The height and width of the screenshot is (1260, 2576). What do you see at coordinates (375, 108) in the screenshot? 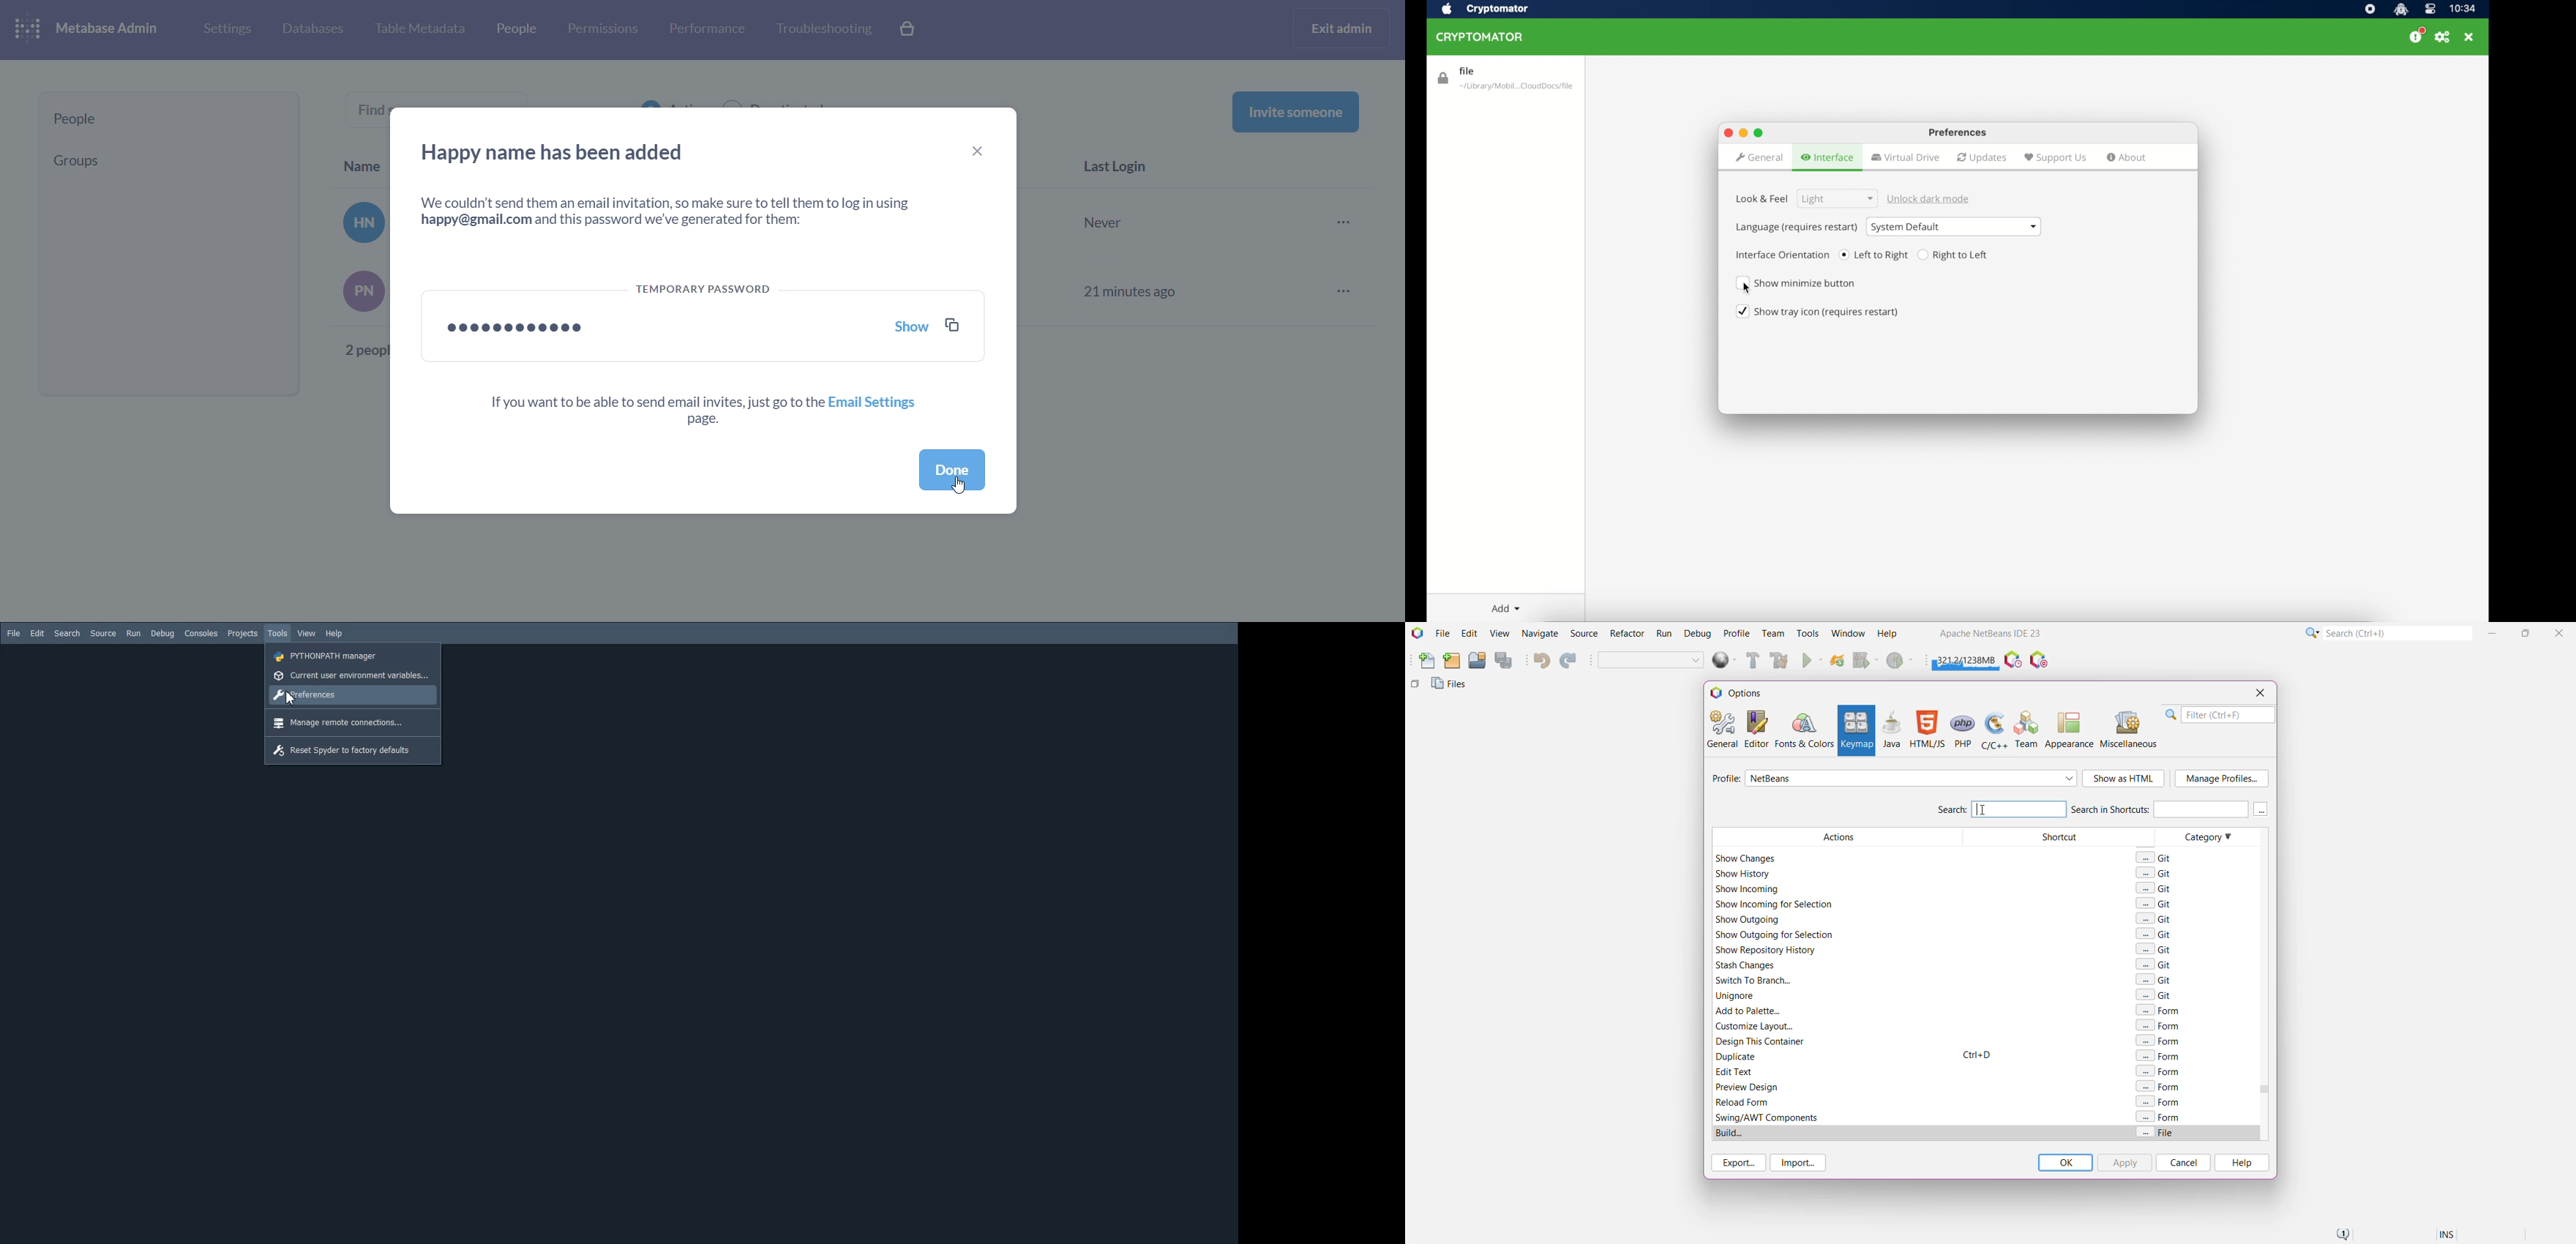
I see `text` at bounding box center [375, 108].